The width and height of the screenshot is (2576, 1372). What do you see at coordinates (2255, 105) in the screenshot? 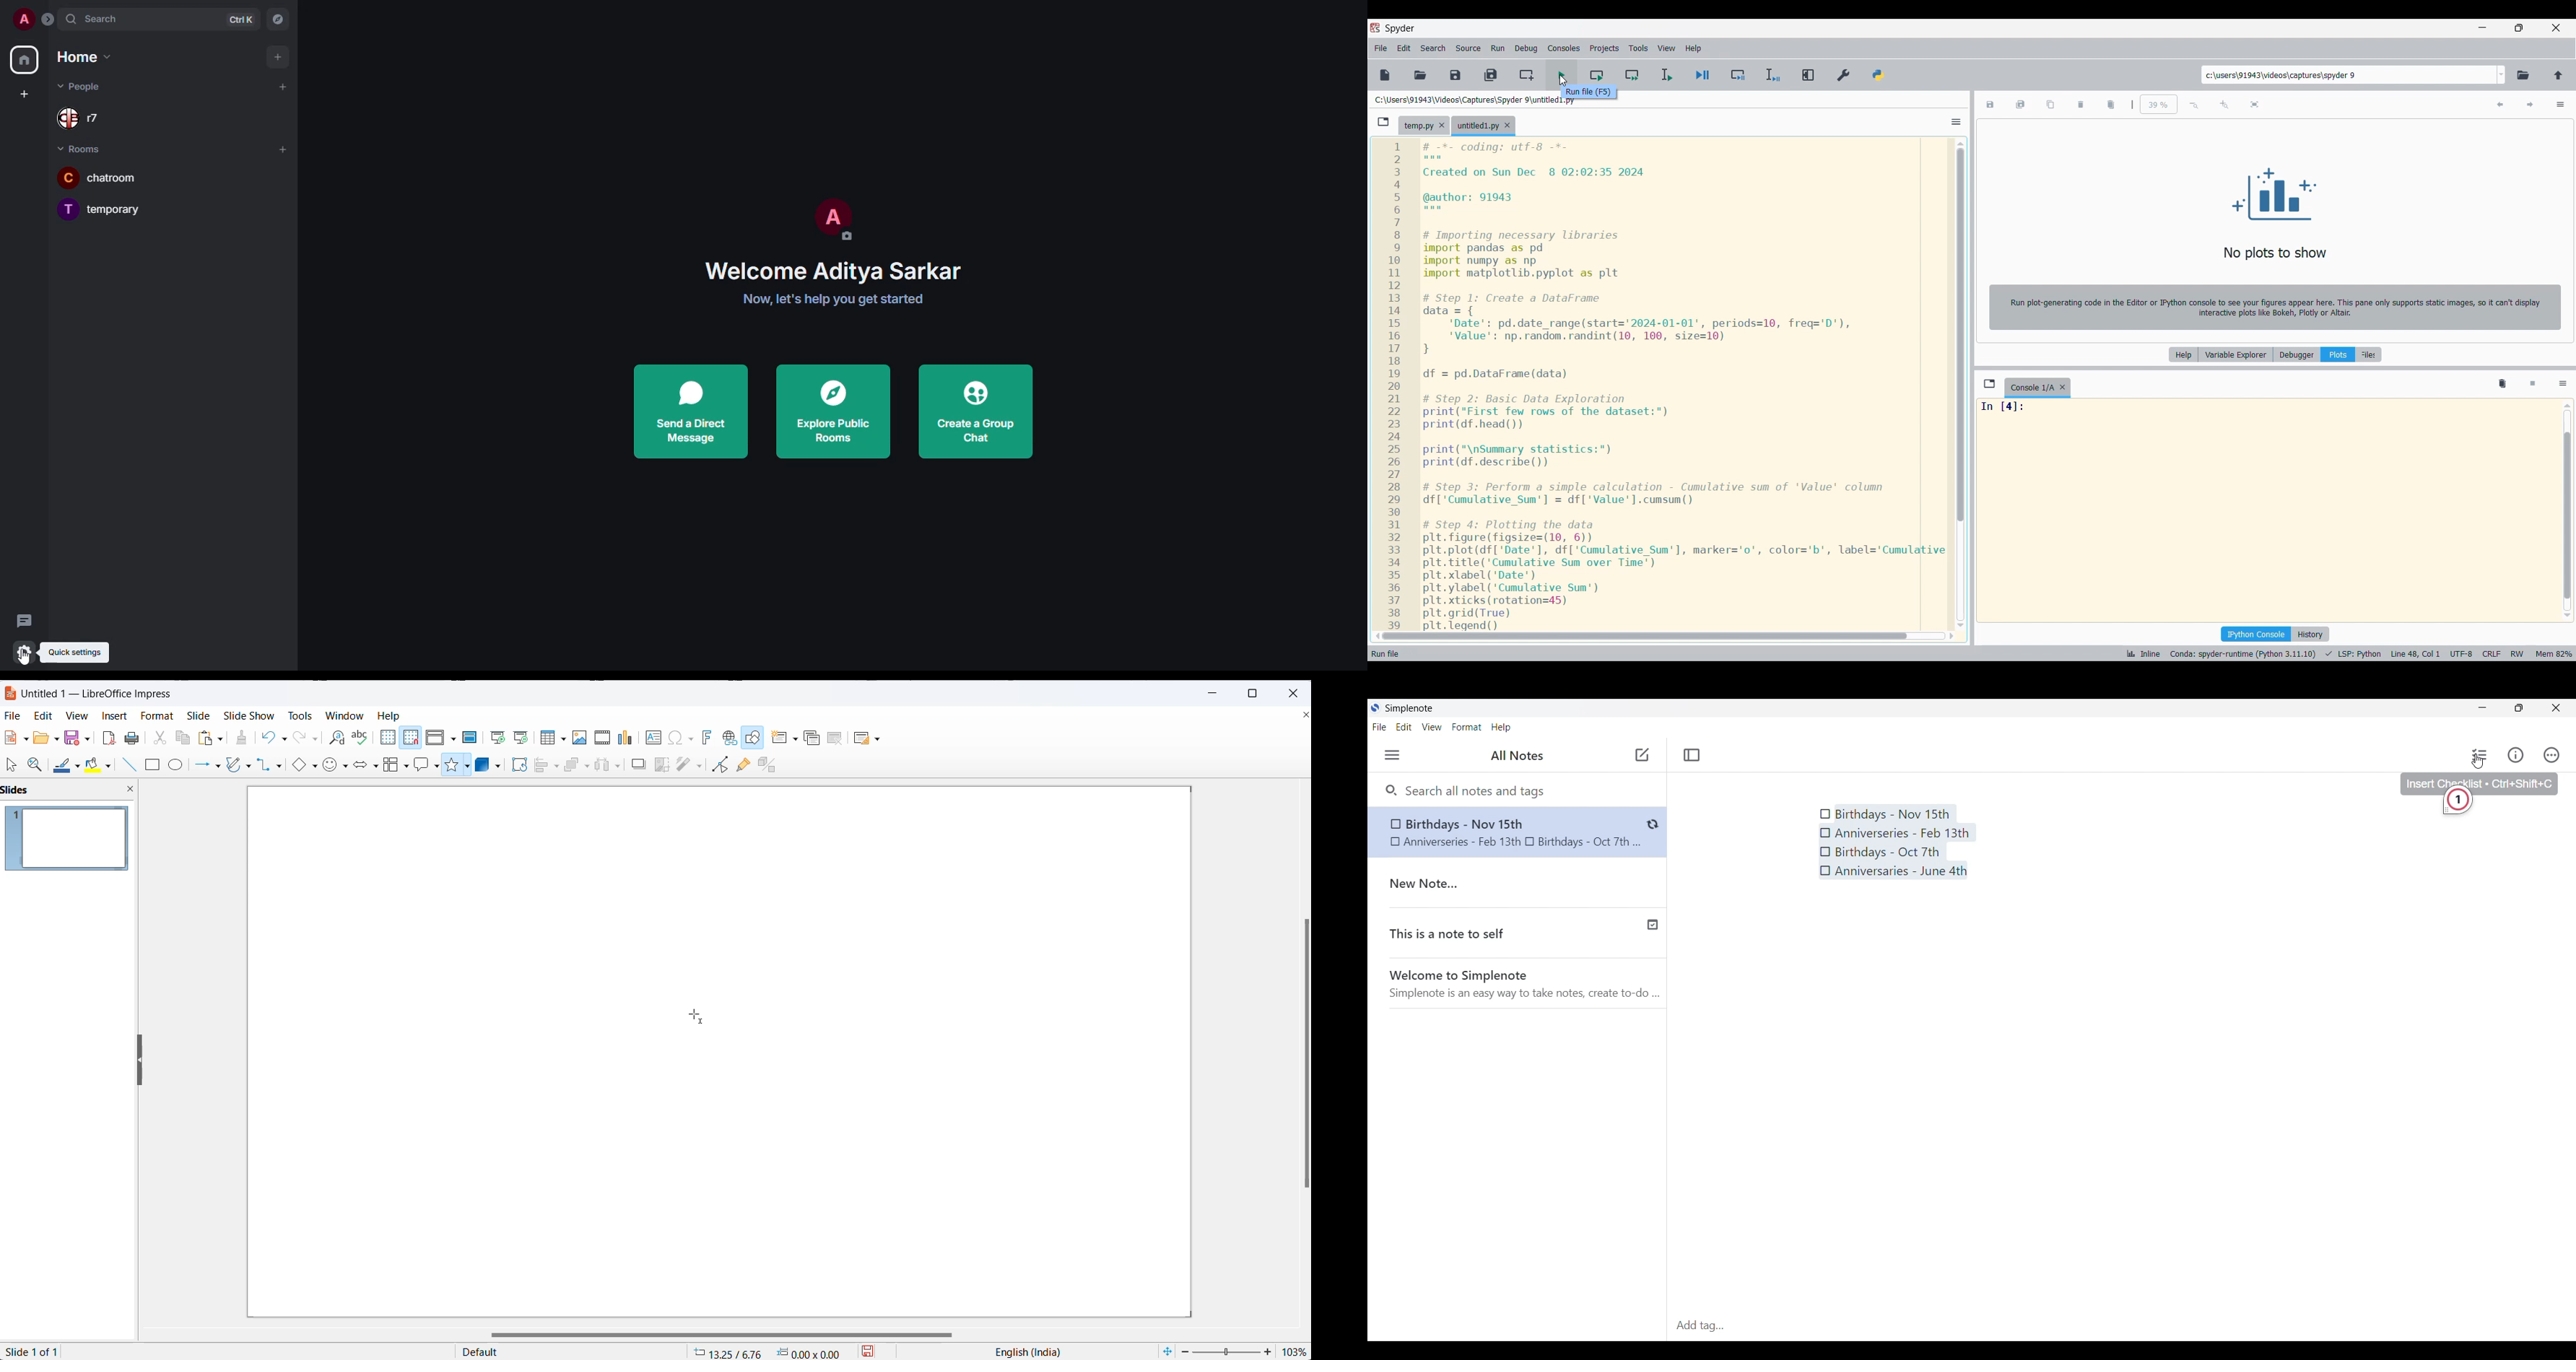
I see `Fit plot to the pane size` at bounding box center [2255, 105].